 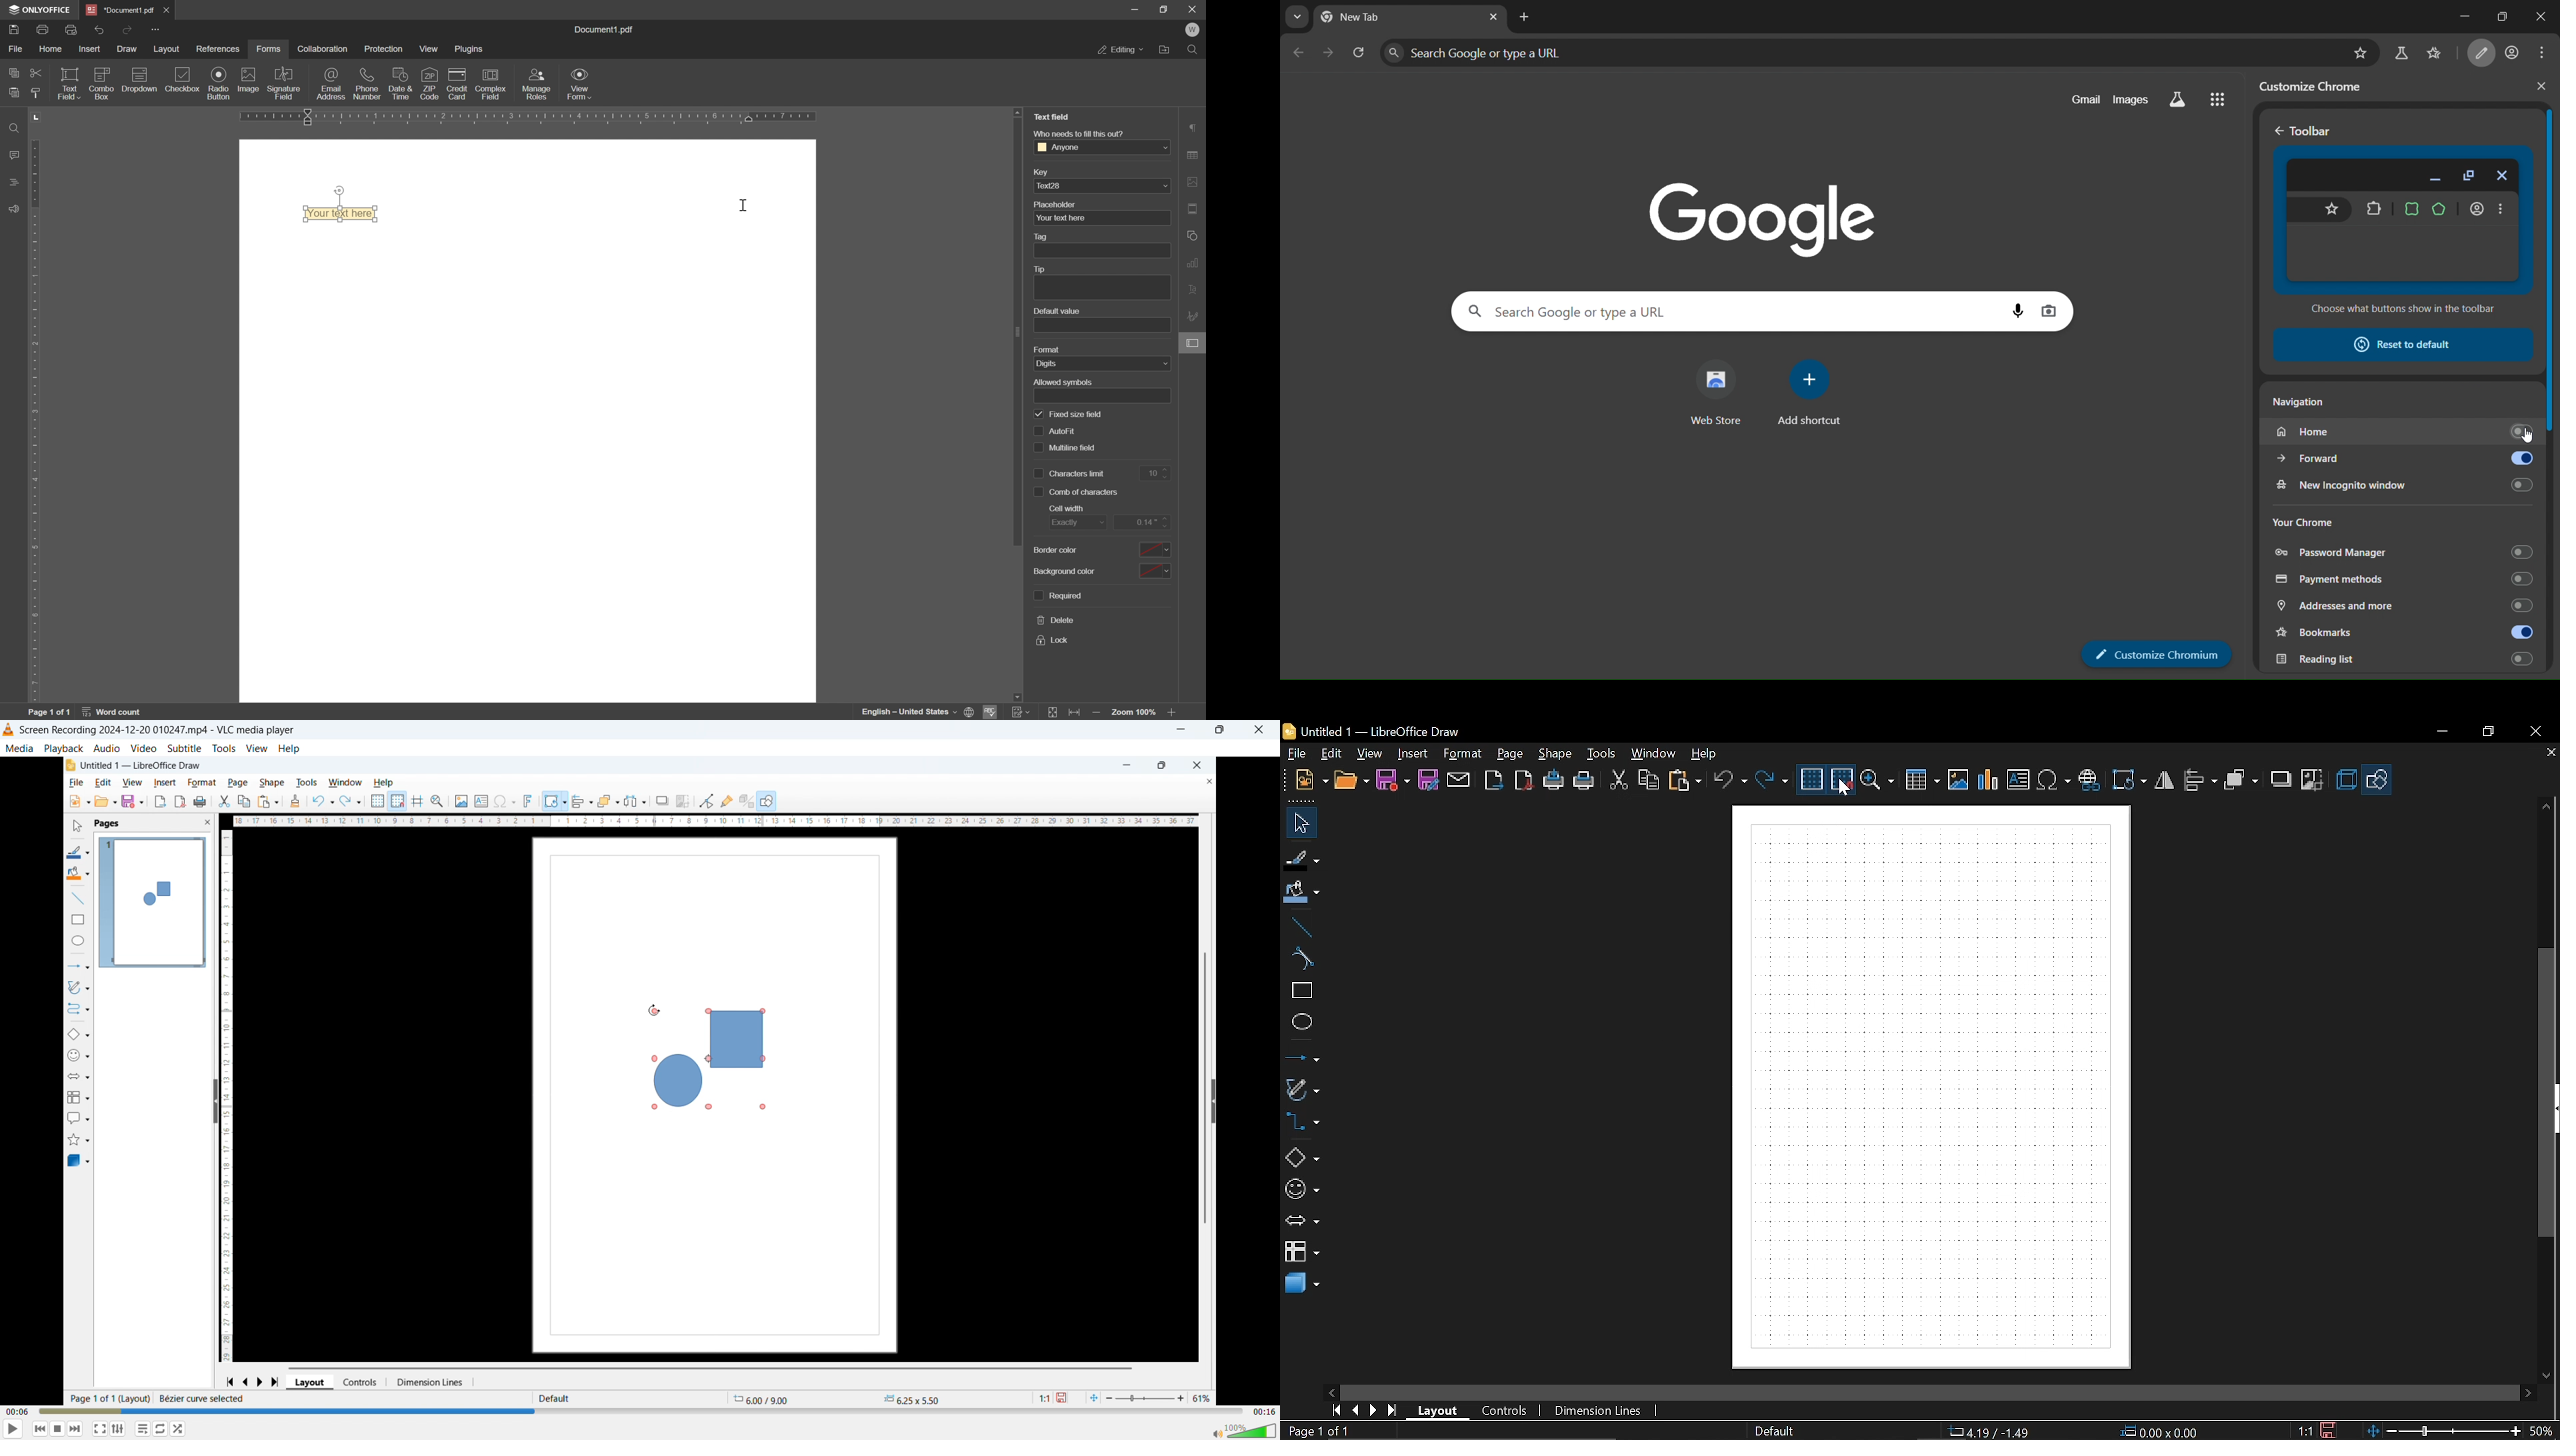 What do you see at coordinates (1194, 315) in the screenshot?
I see `signature settings` at bounding box center [1194, 315].